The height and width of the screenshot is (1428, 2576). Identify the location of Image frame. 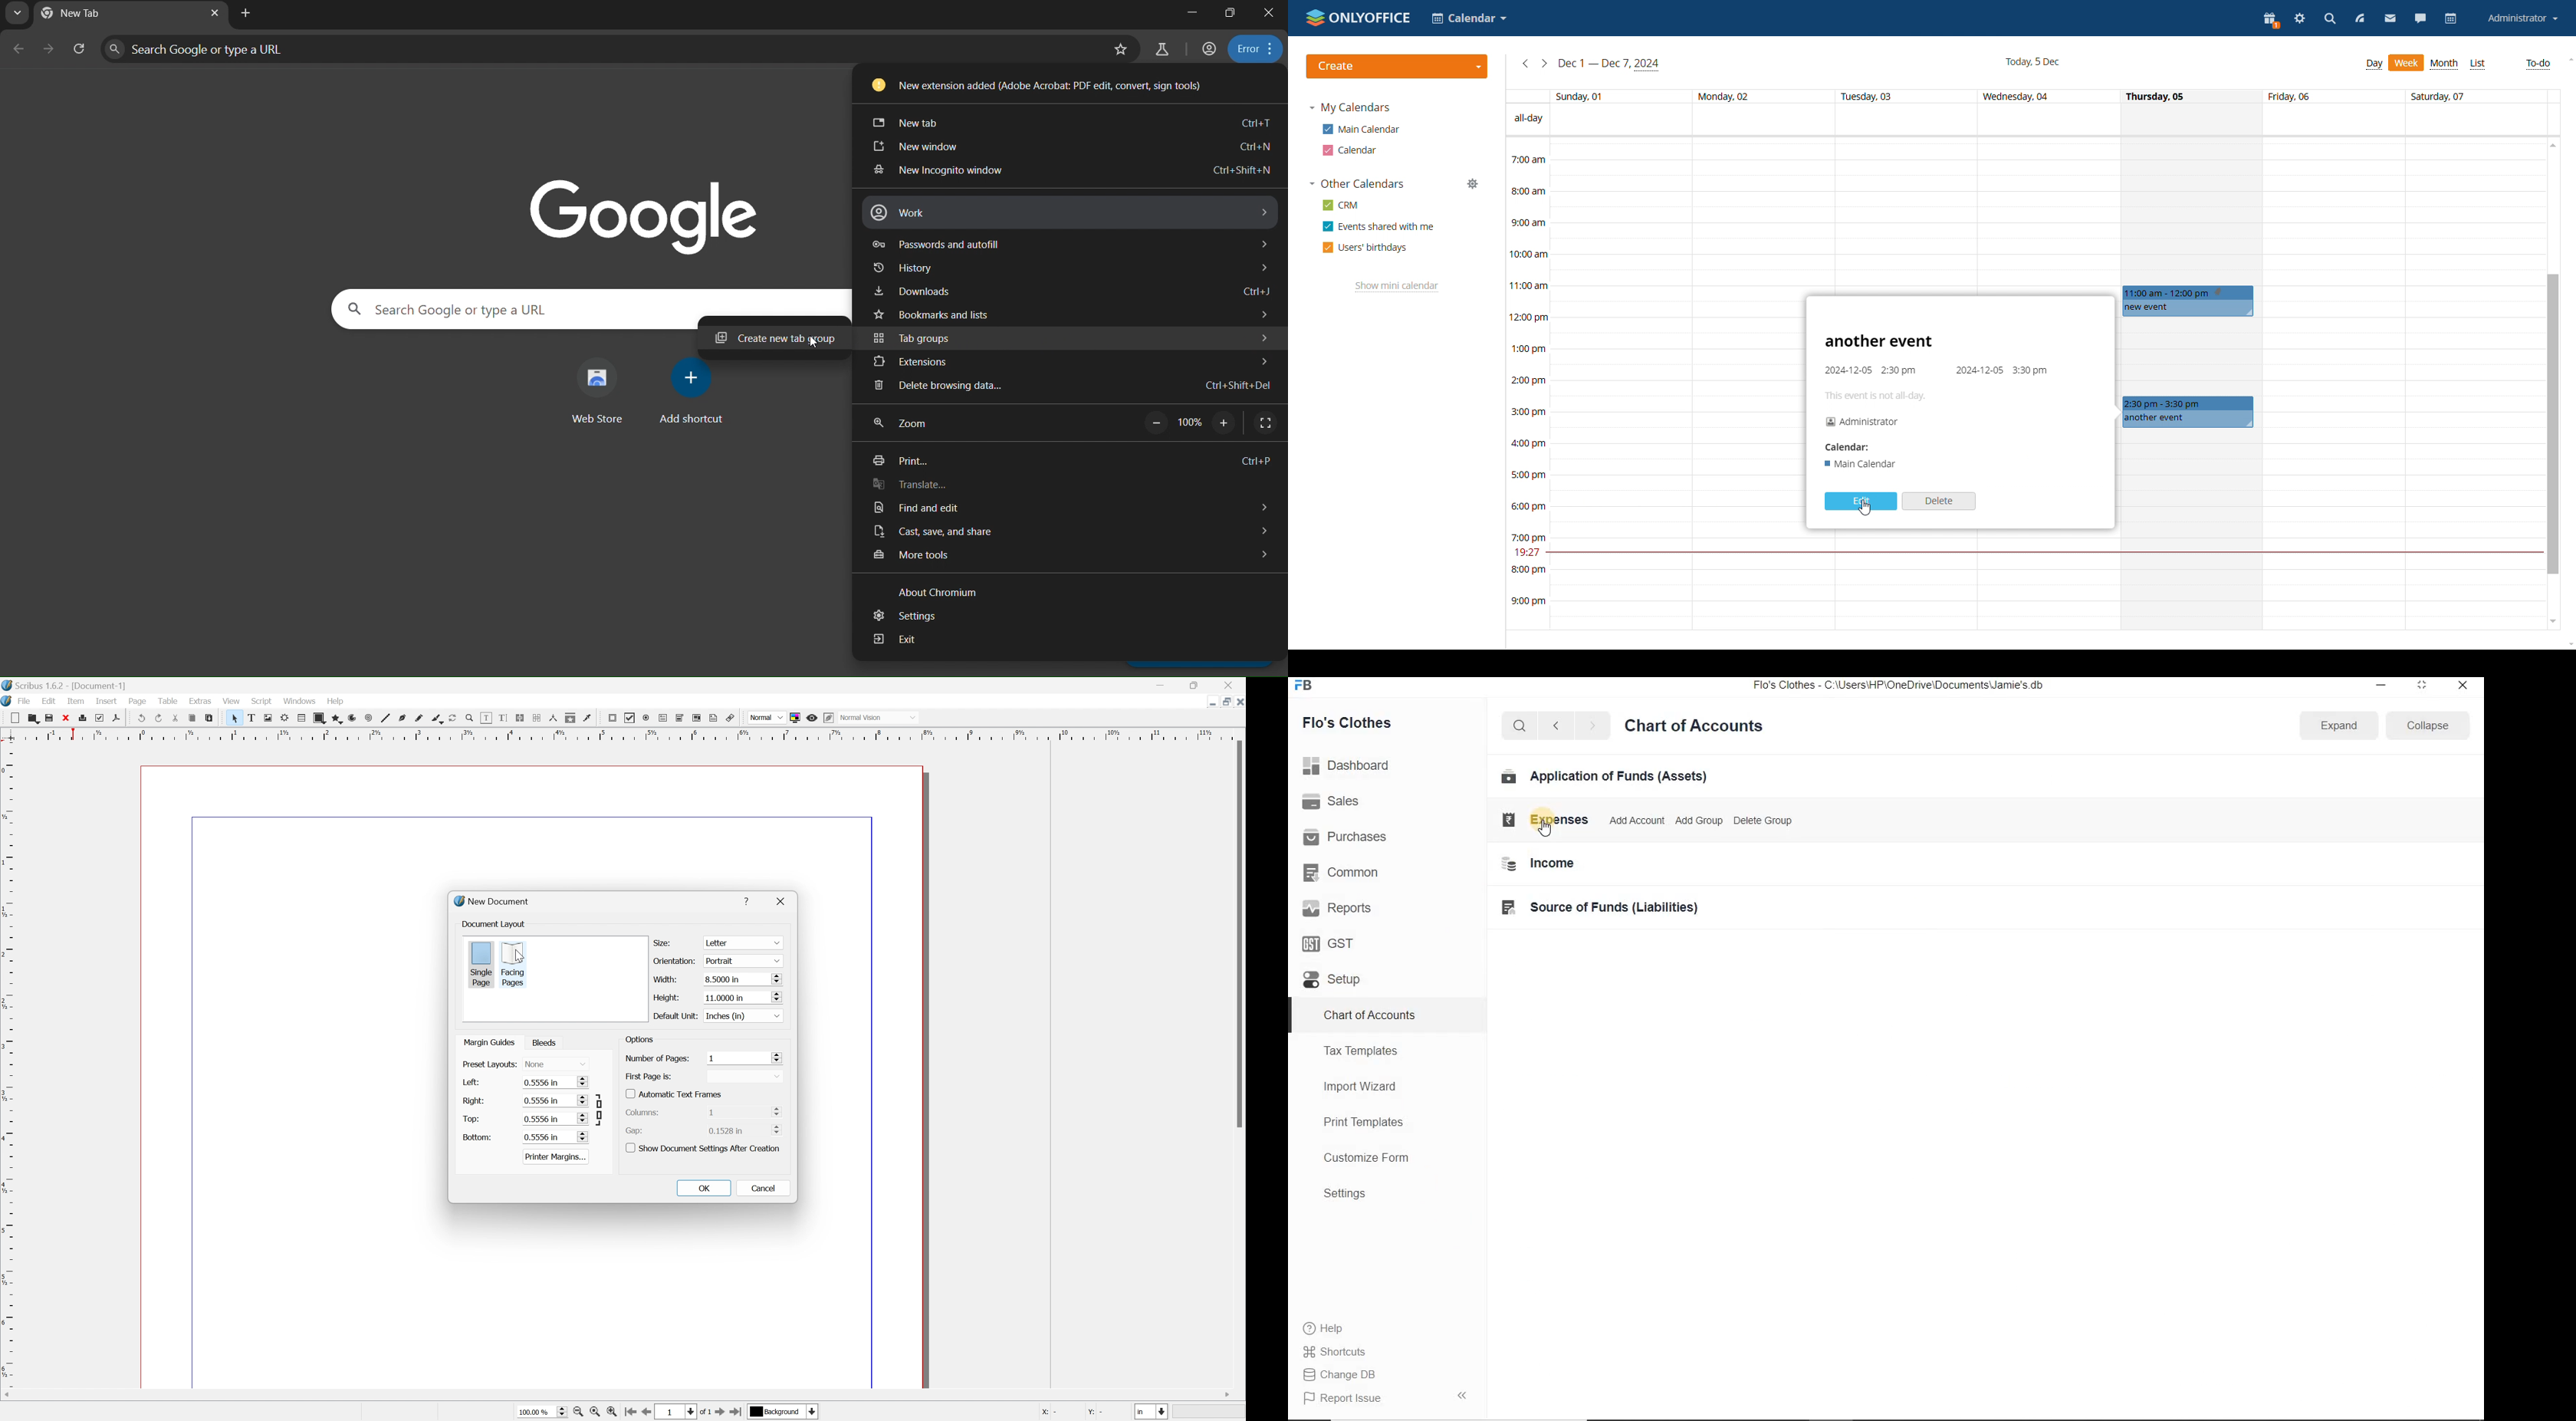
(267, 718).